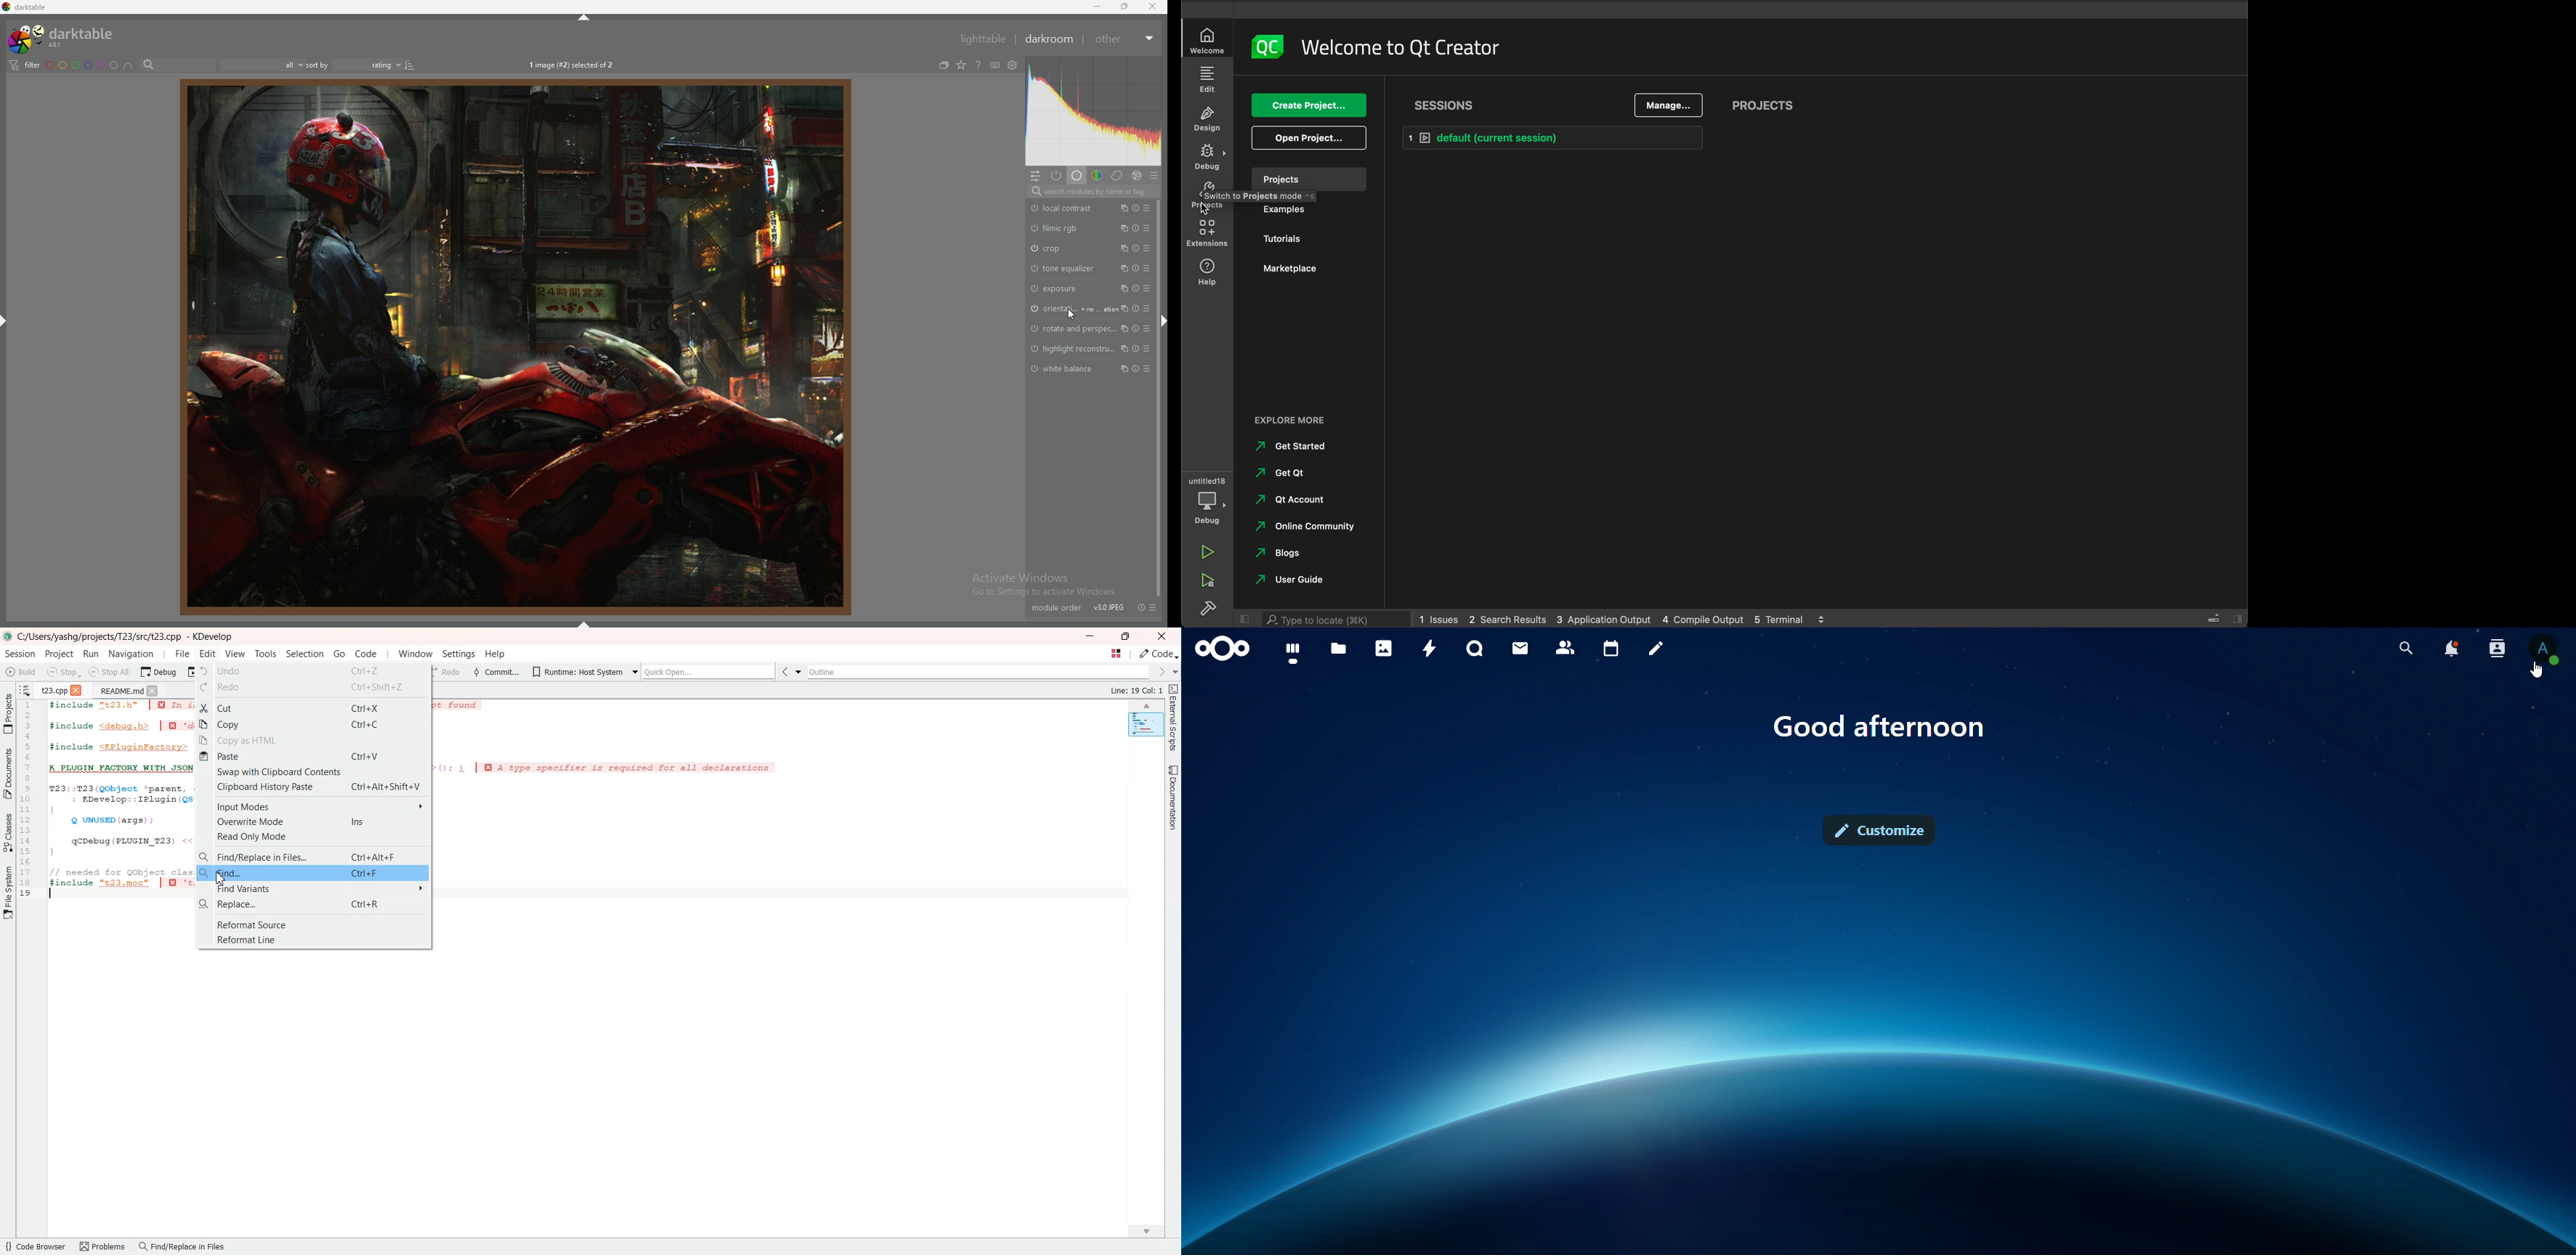 This screenshot has height=1260, width=2576. What do you see at coordinates (1312, 180) in the screenshot?
I see `projects` at bounding box center [1312, 180].